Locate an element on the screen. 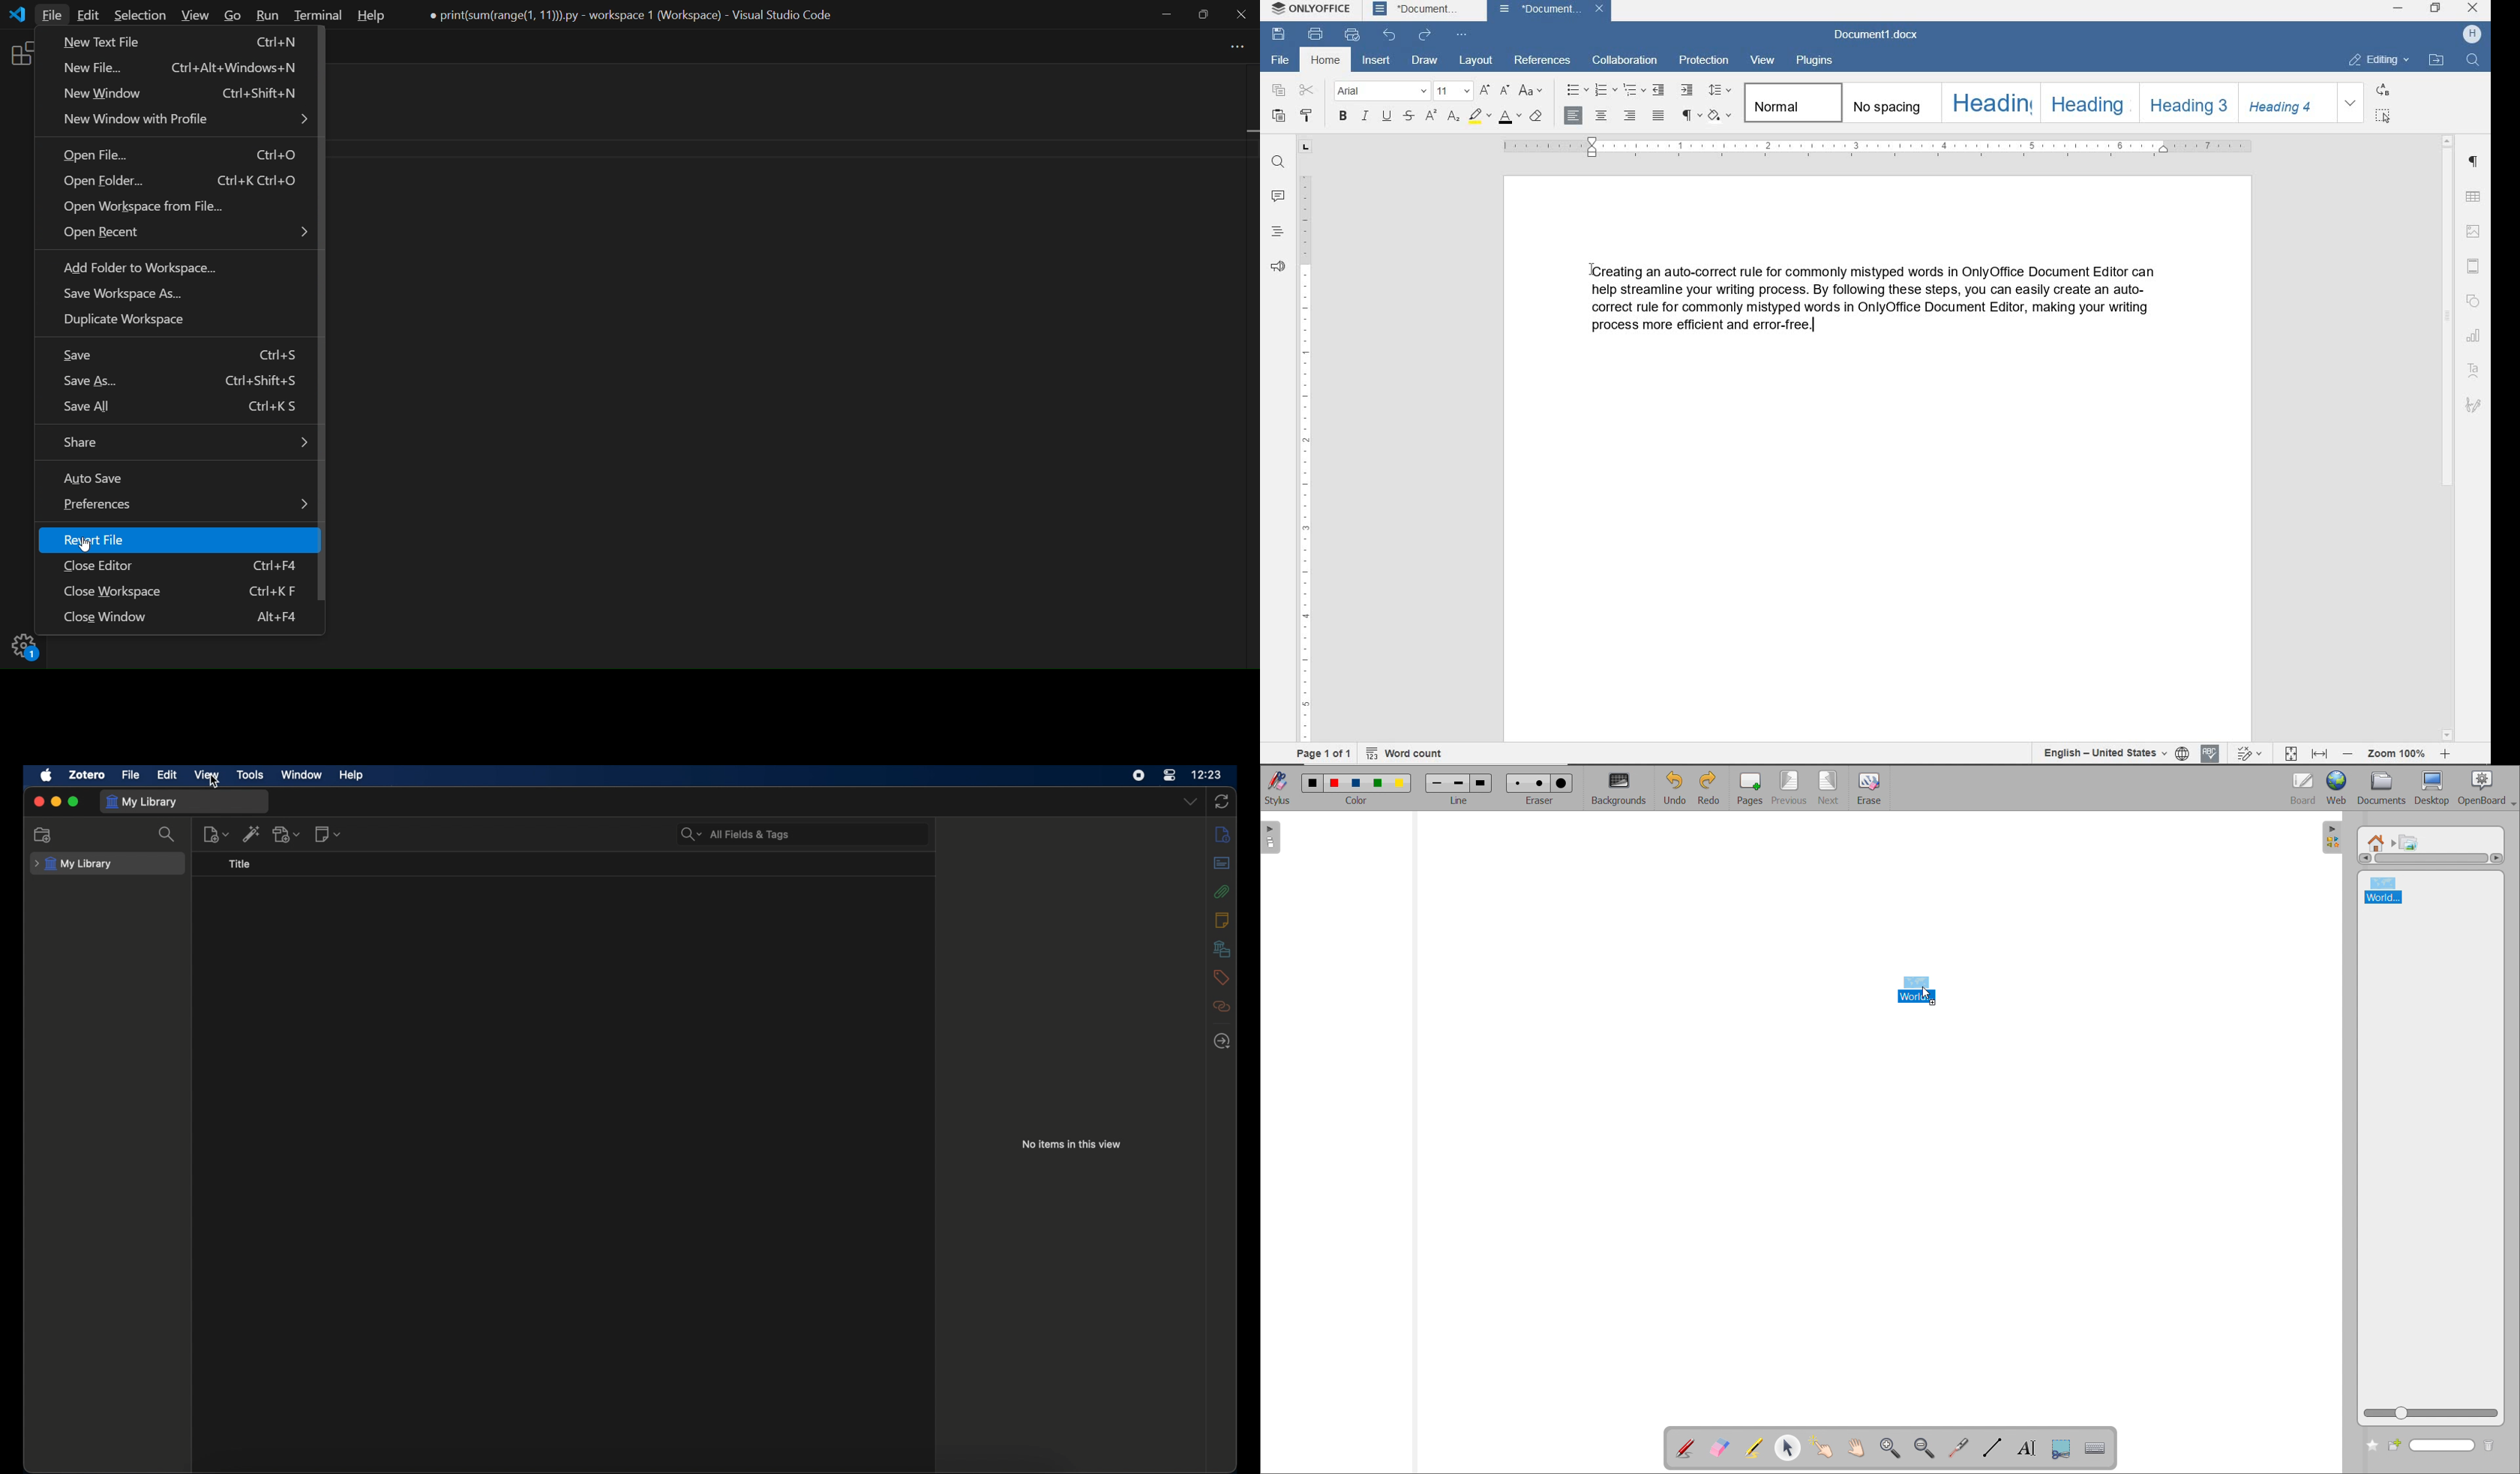 This screenshot has height=1484, width=2520. heading 3 is located at coordinates (2188, 103).